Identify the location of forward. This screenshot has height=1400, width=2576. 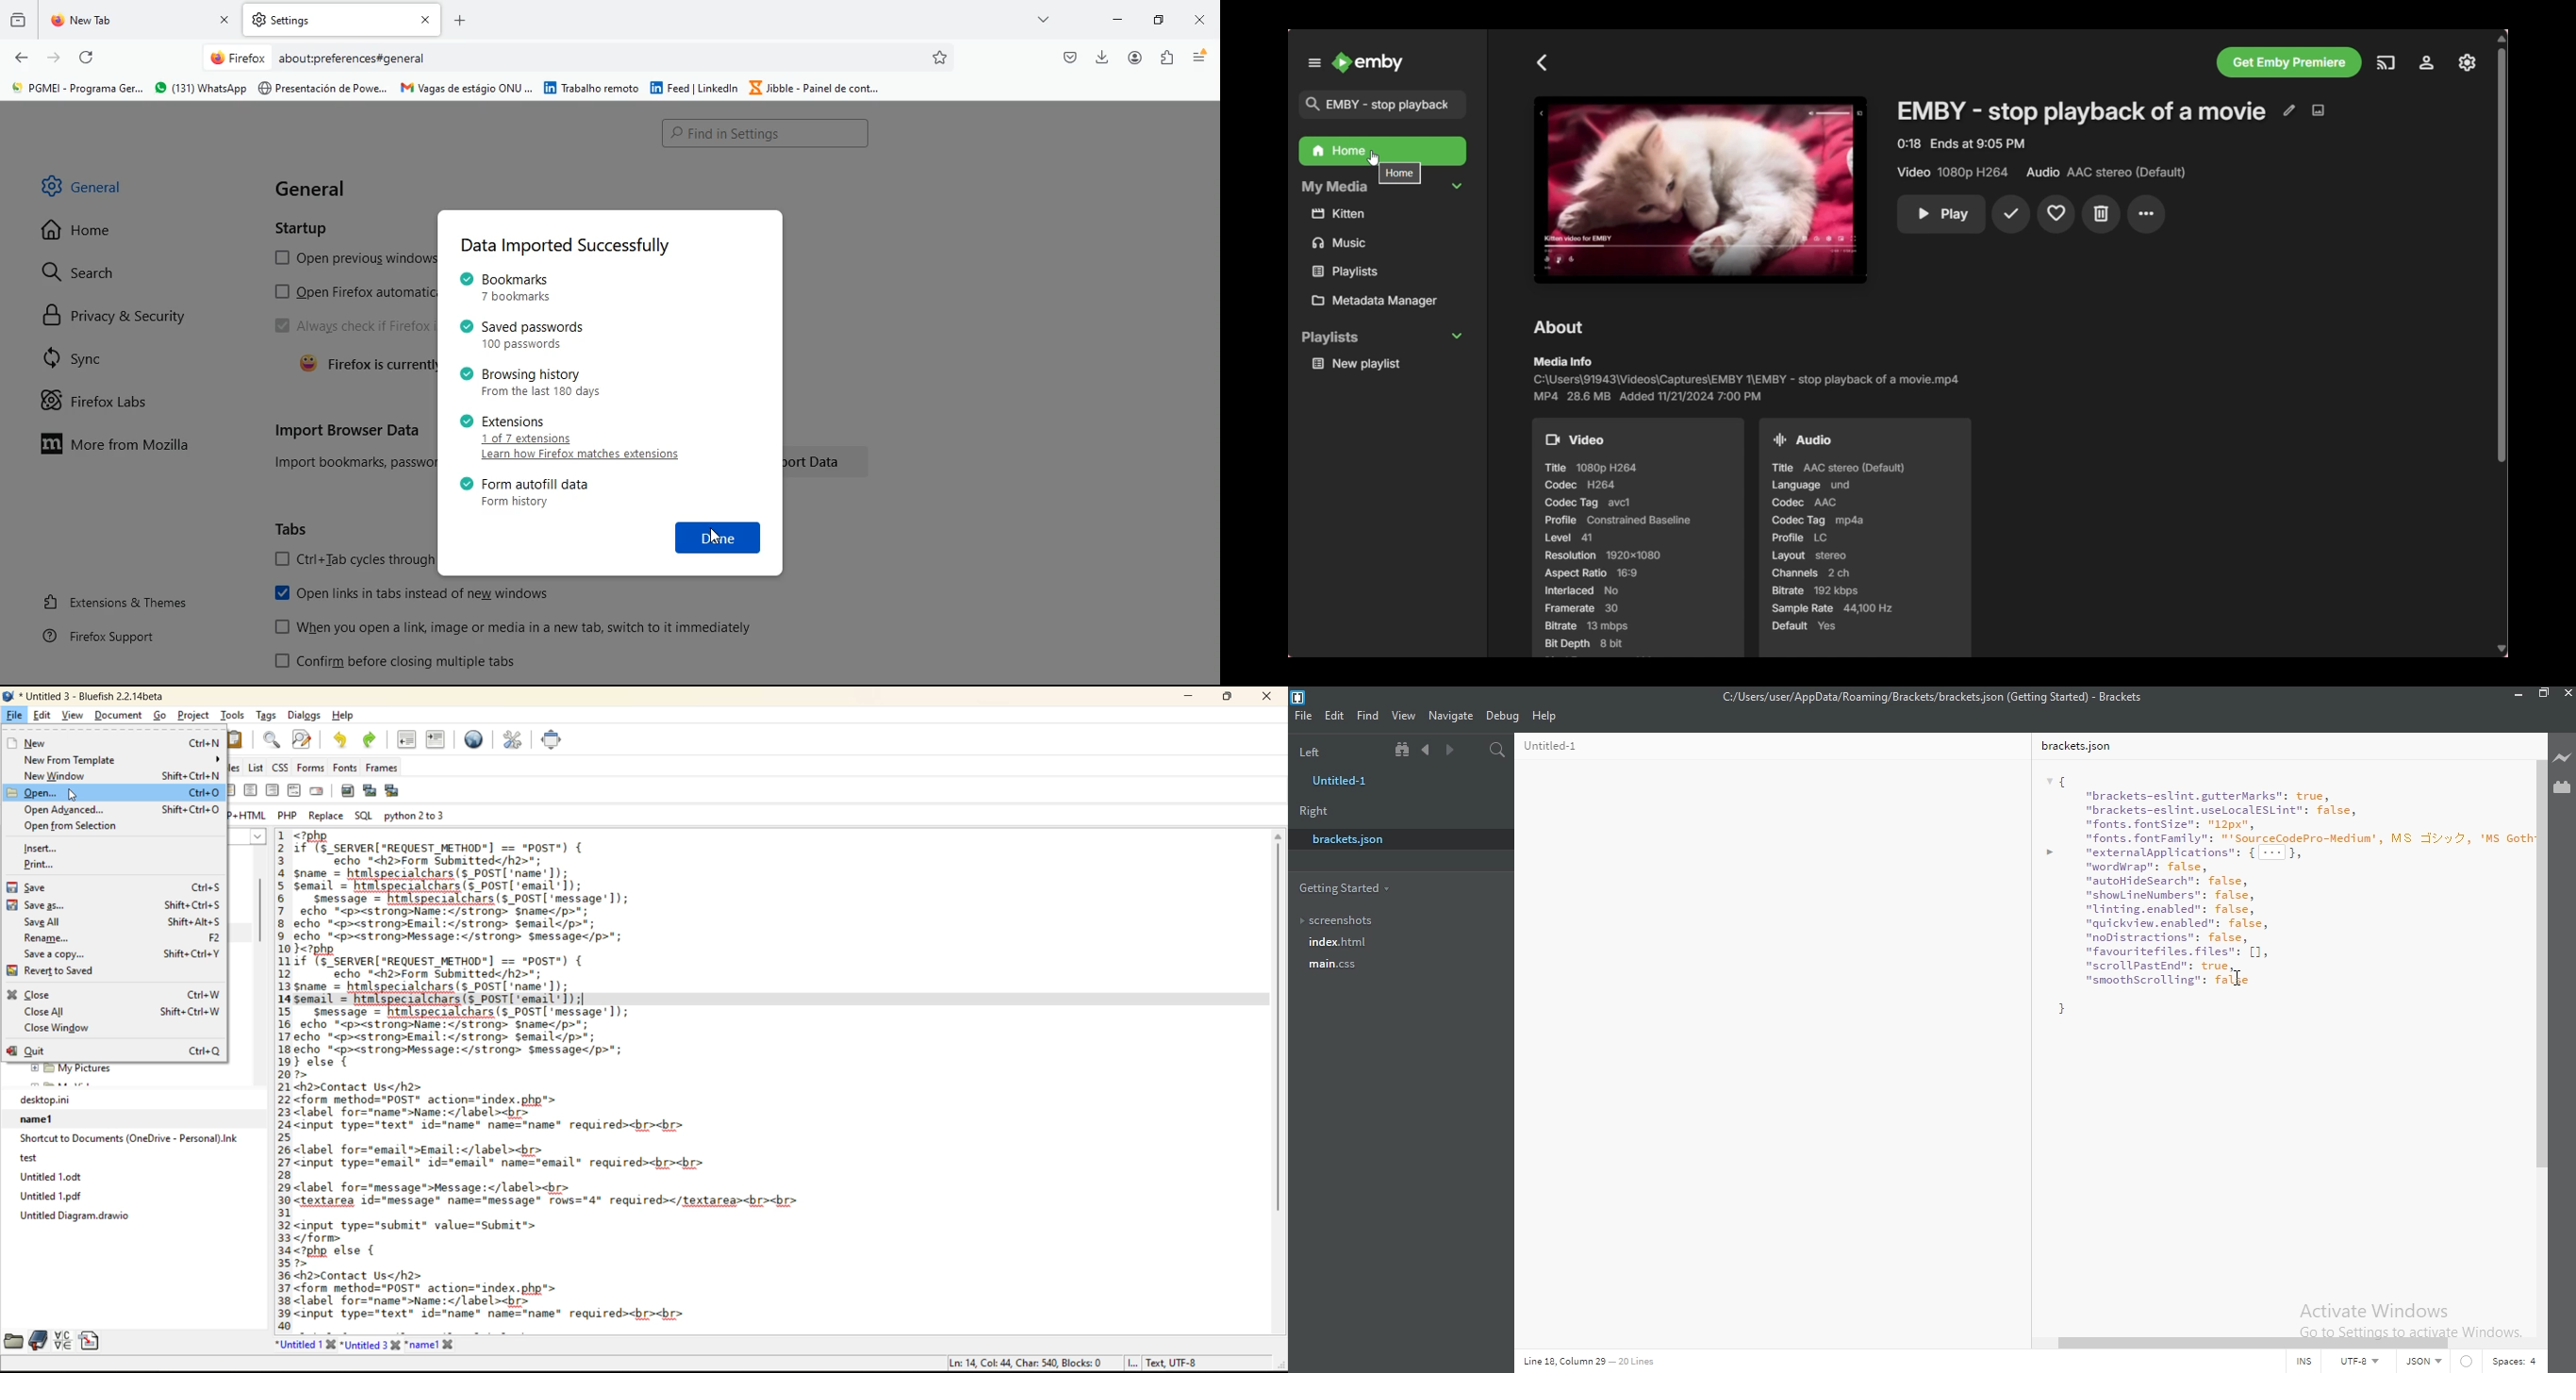
(55, 59).